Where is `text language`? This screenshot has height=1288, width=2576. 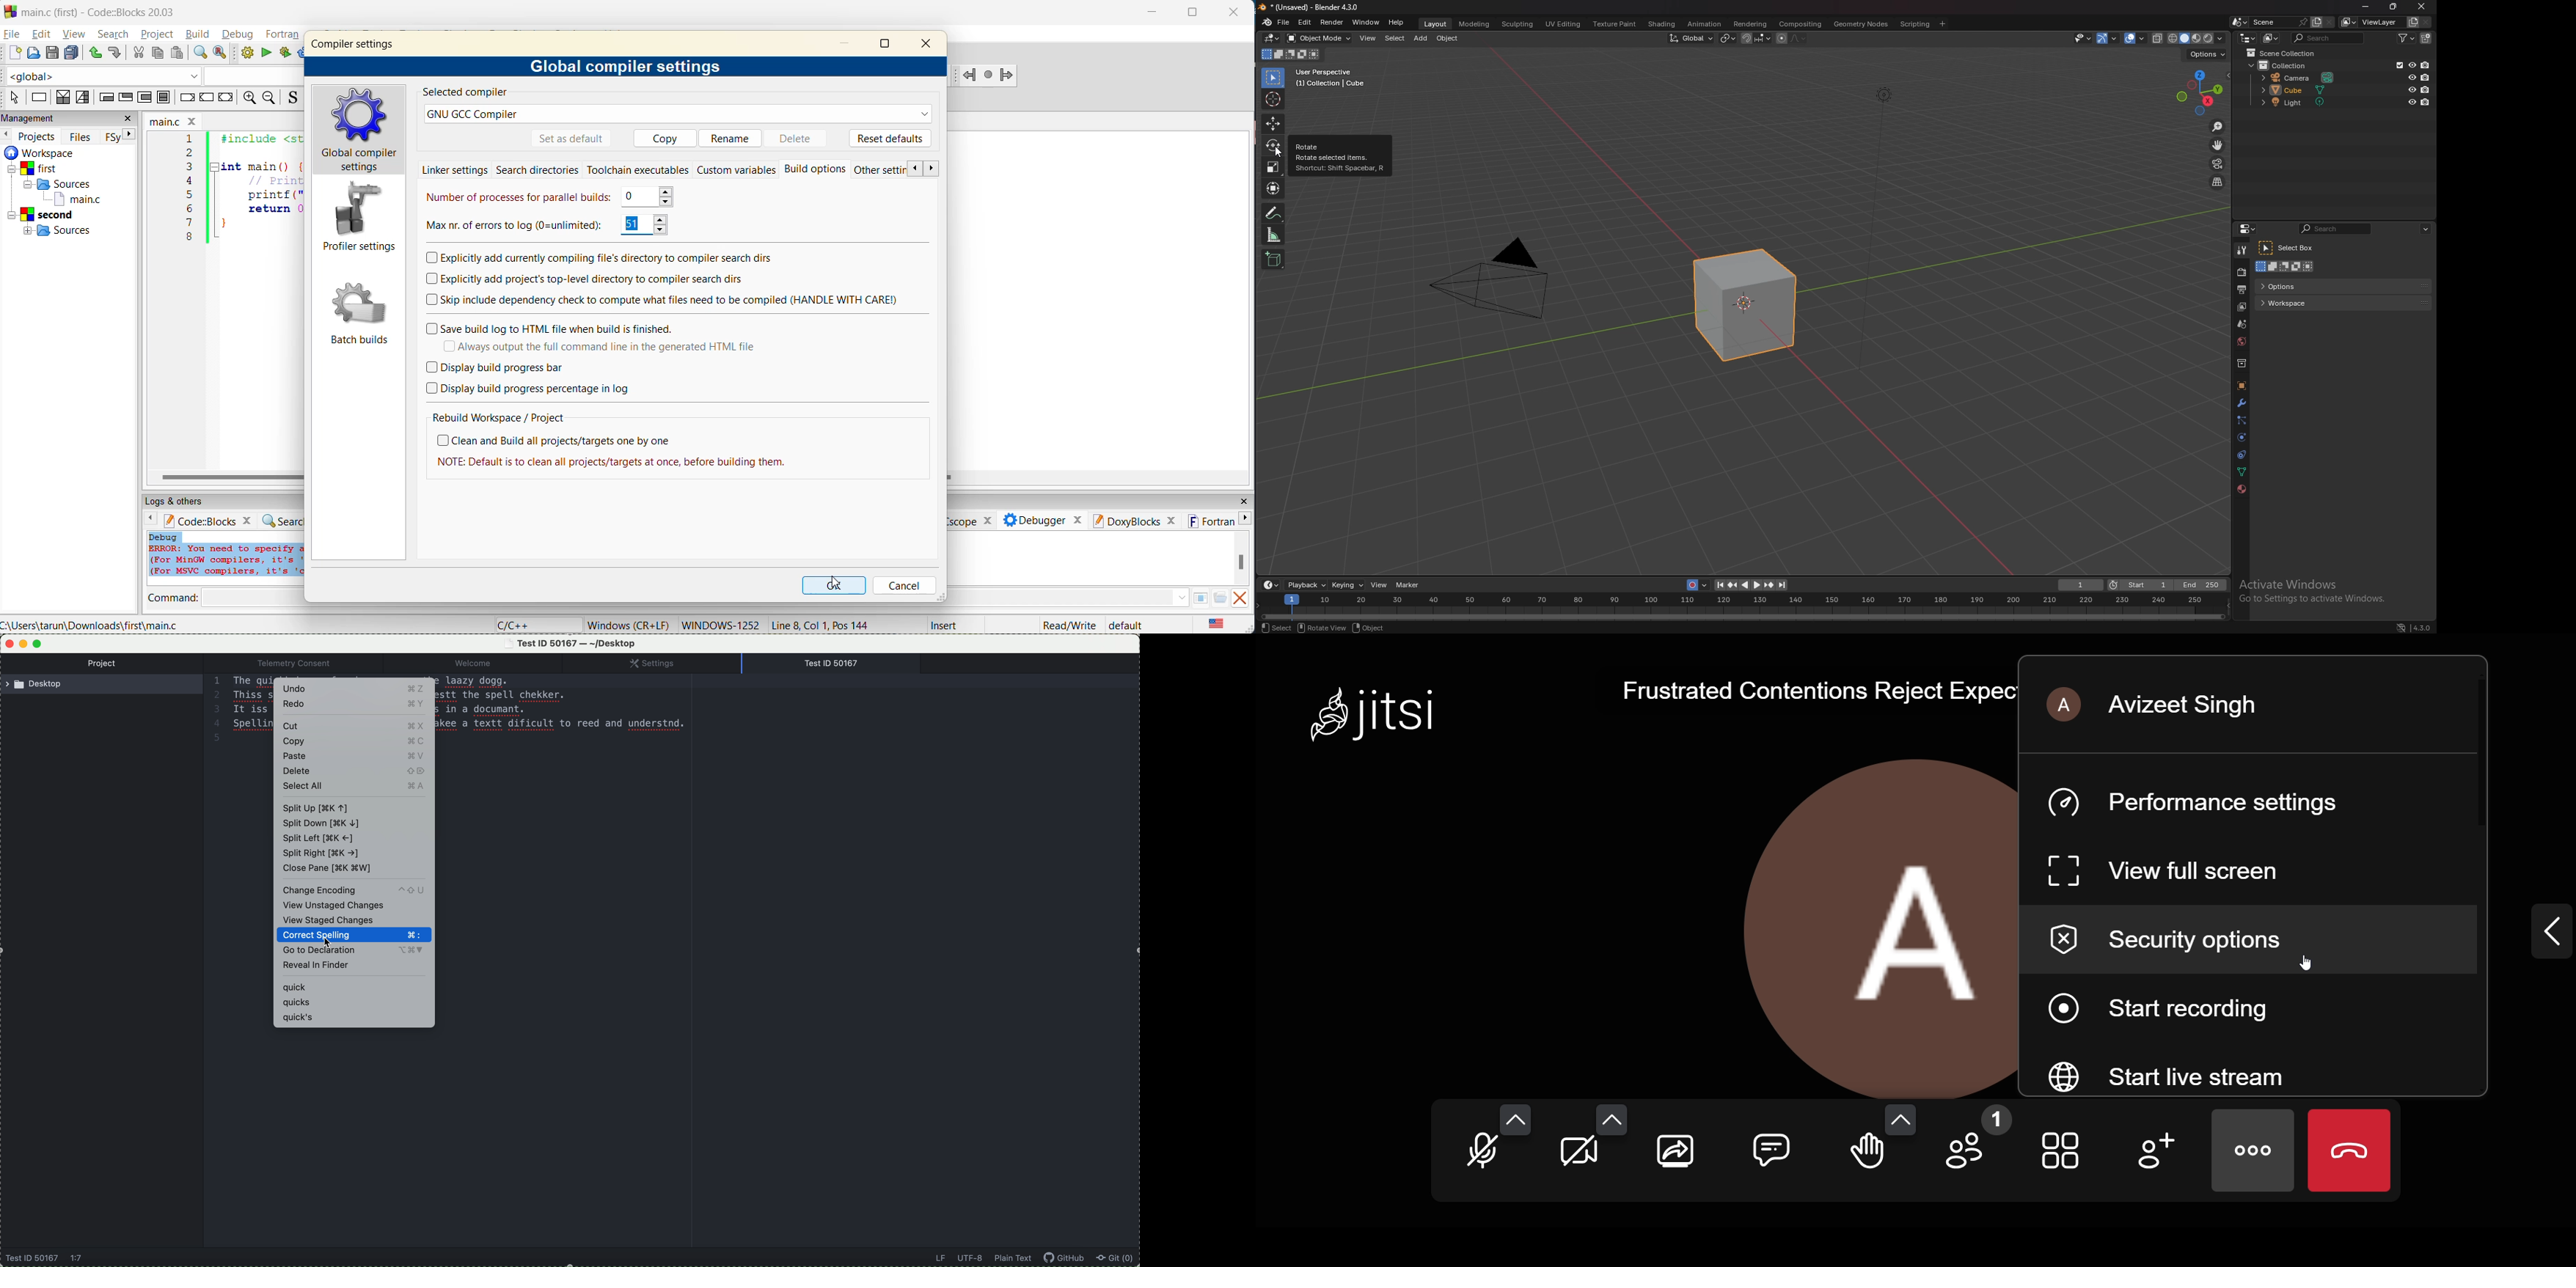
text language is located at coordinates (1219, 625).